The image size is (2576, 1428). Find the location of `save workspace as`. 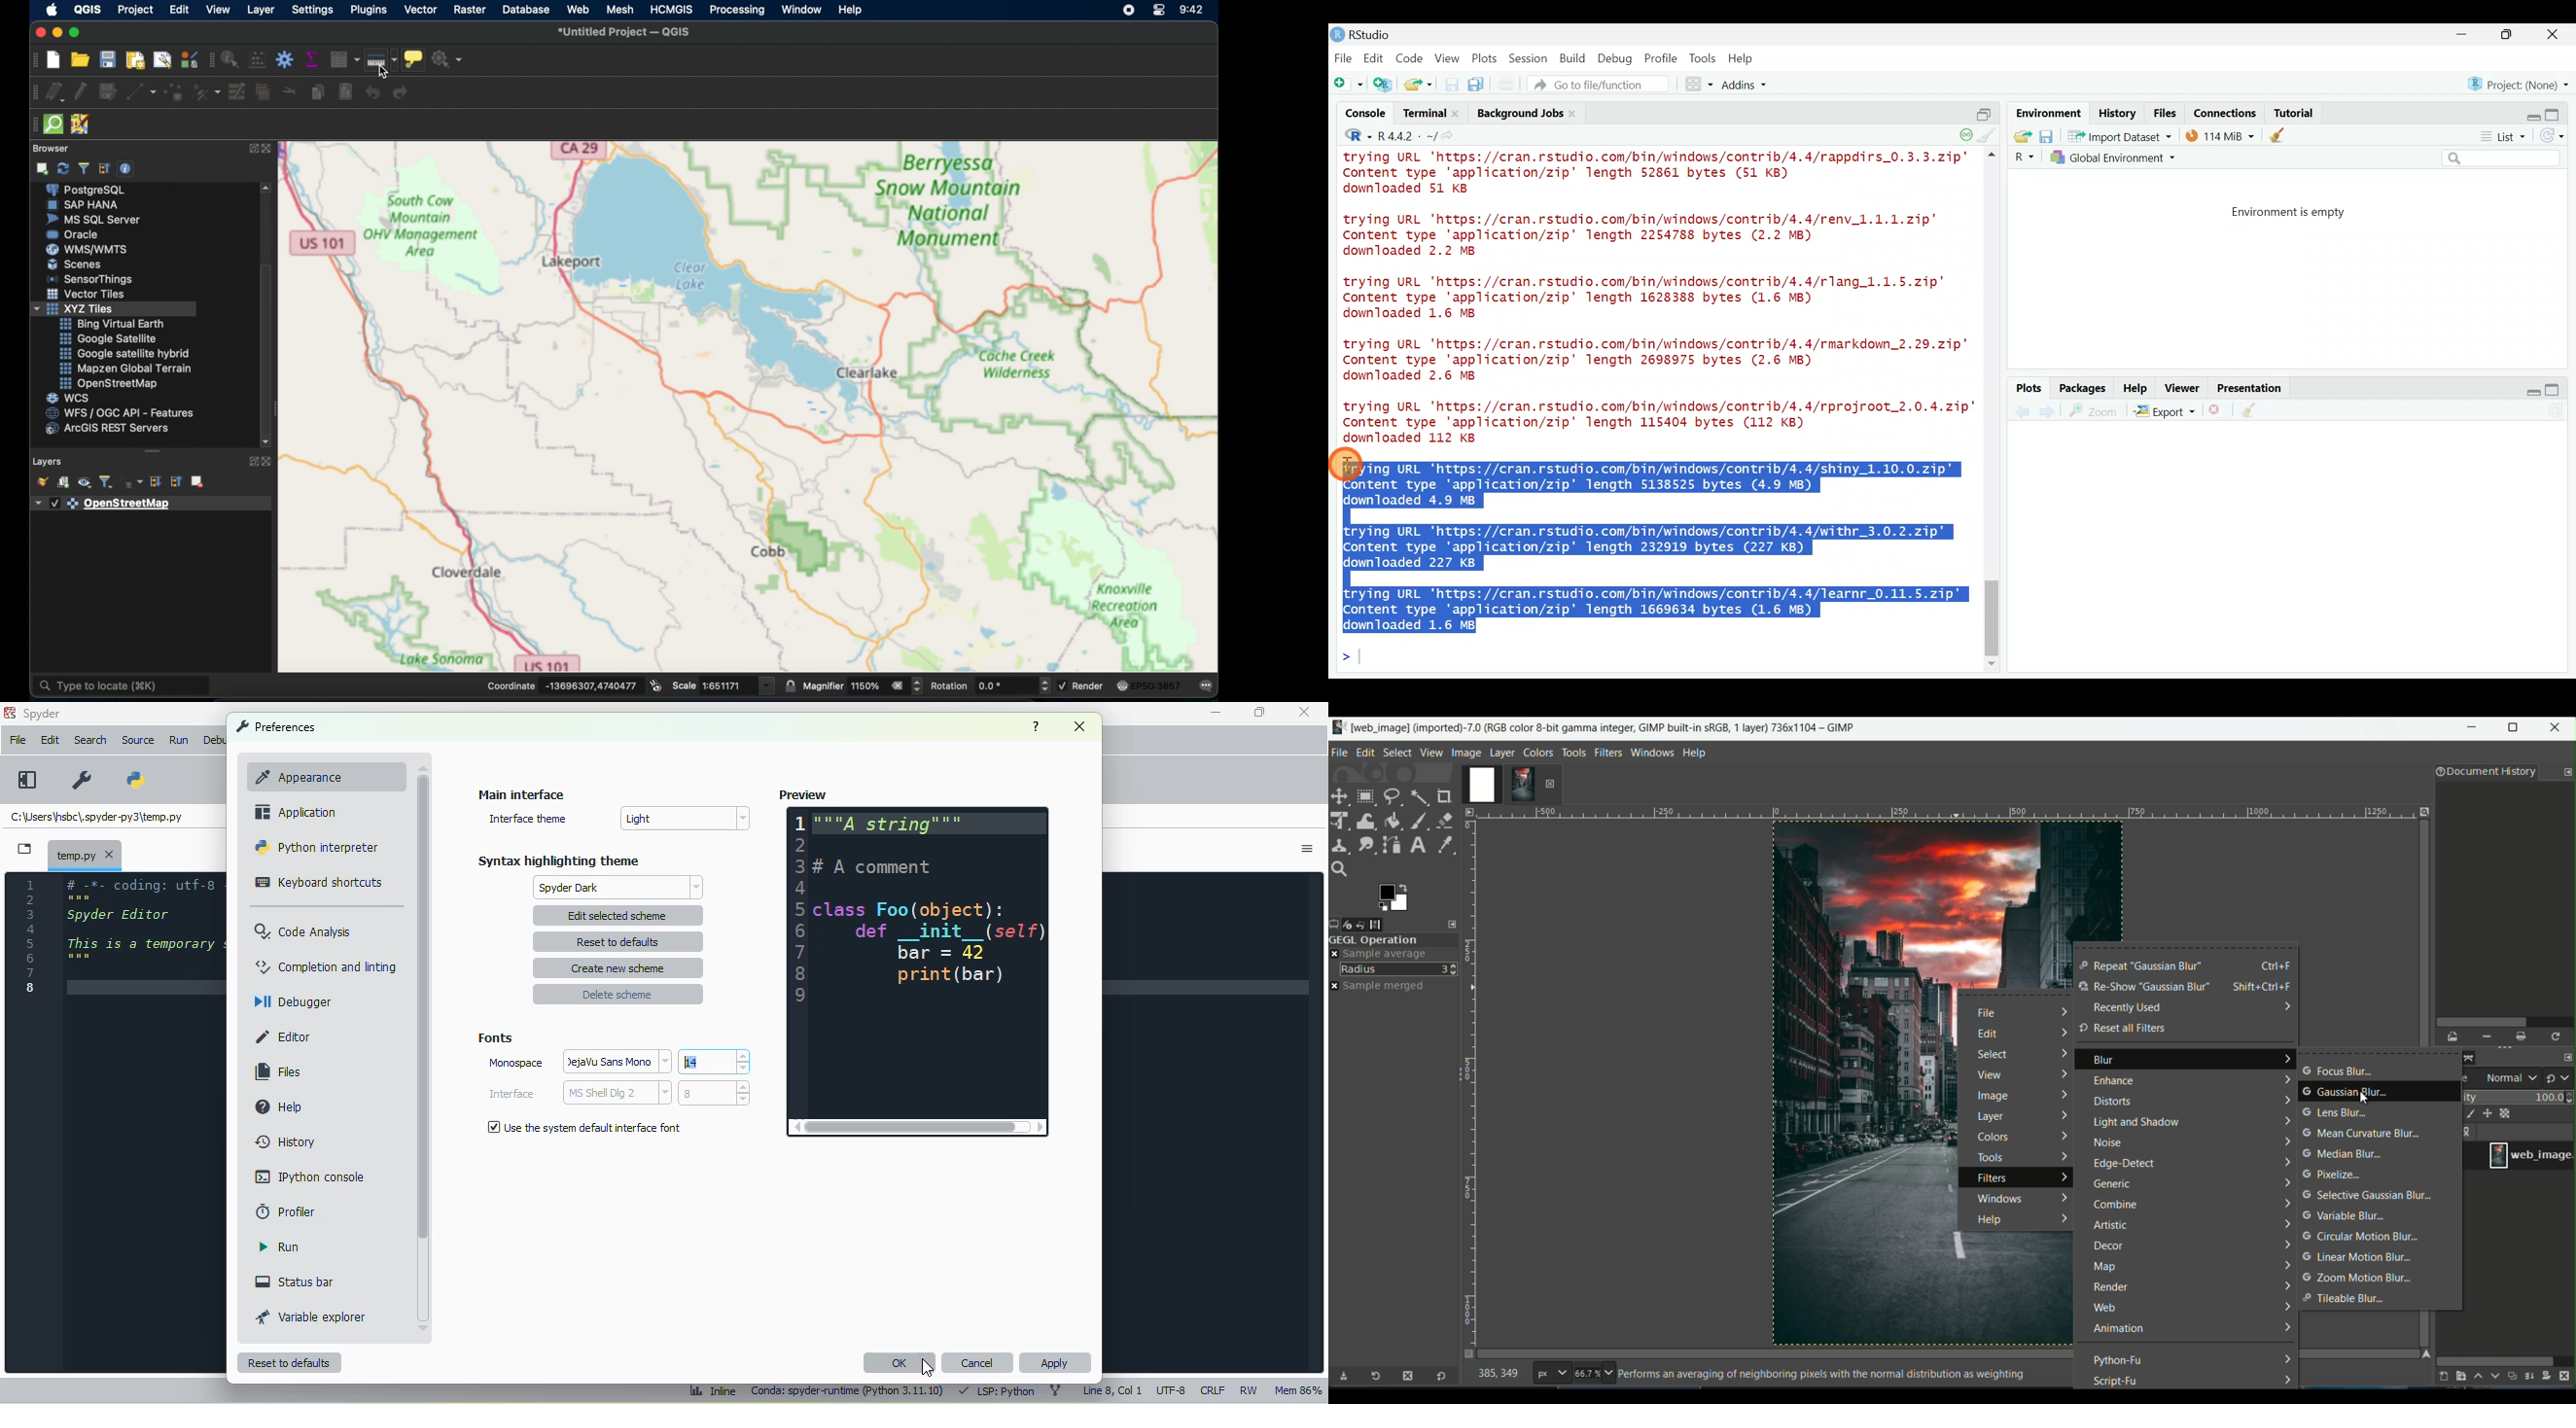

save workspace as is located at coordinates (2047, 136).